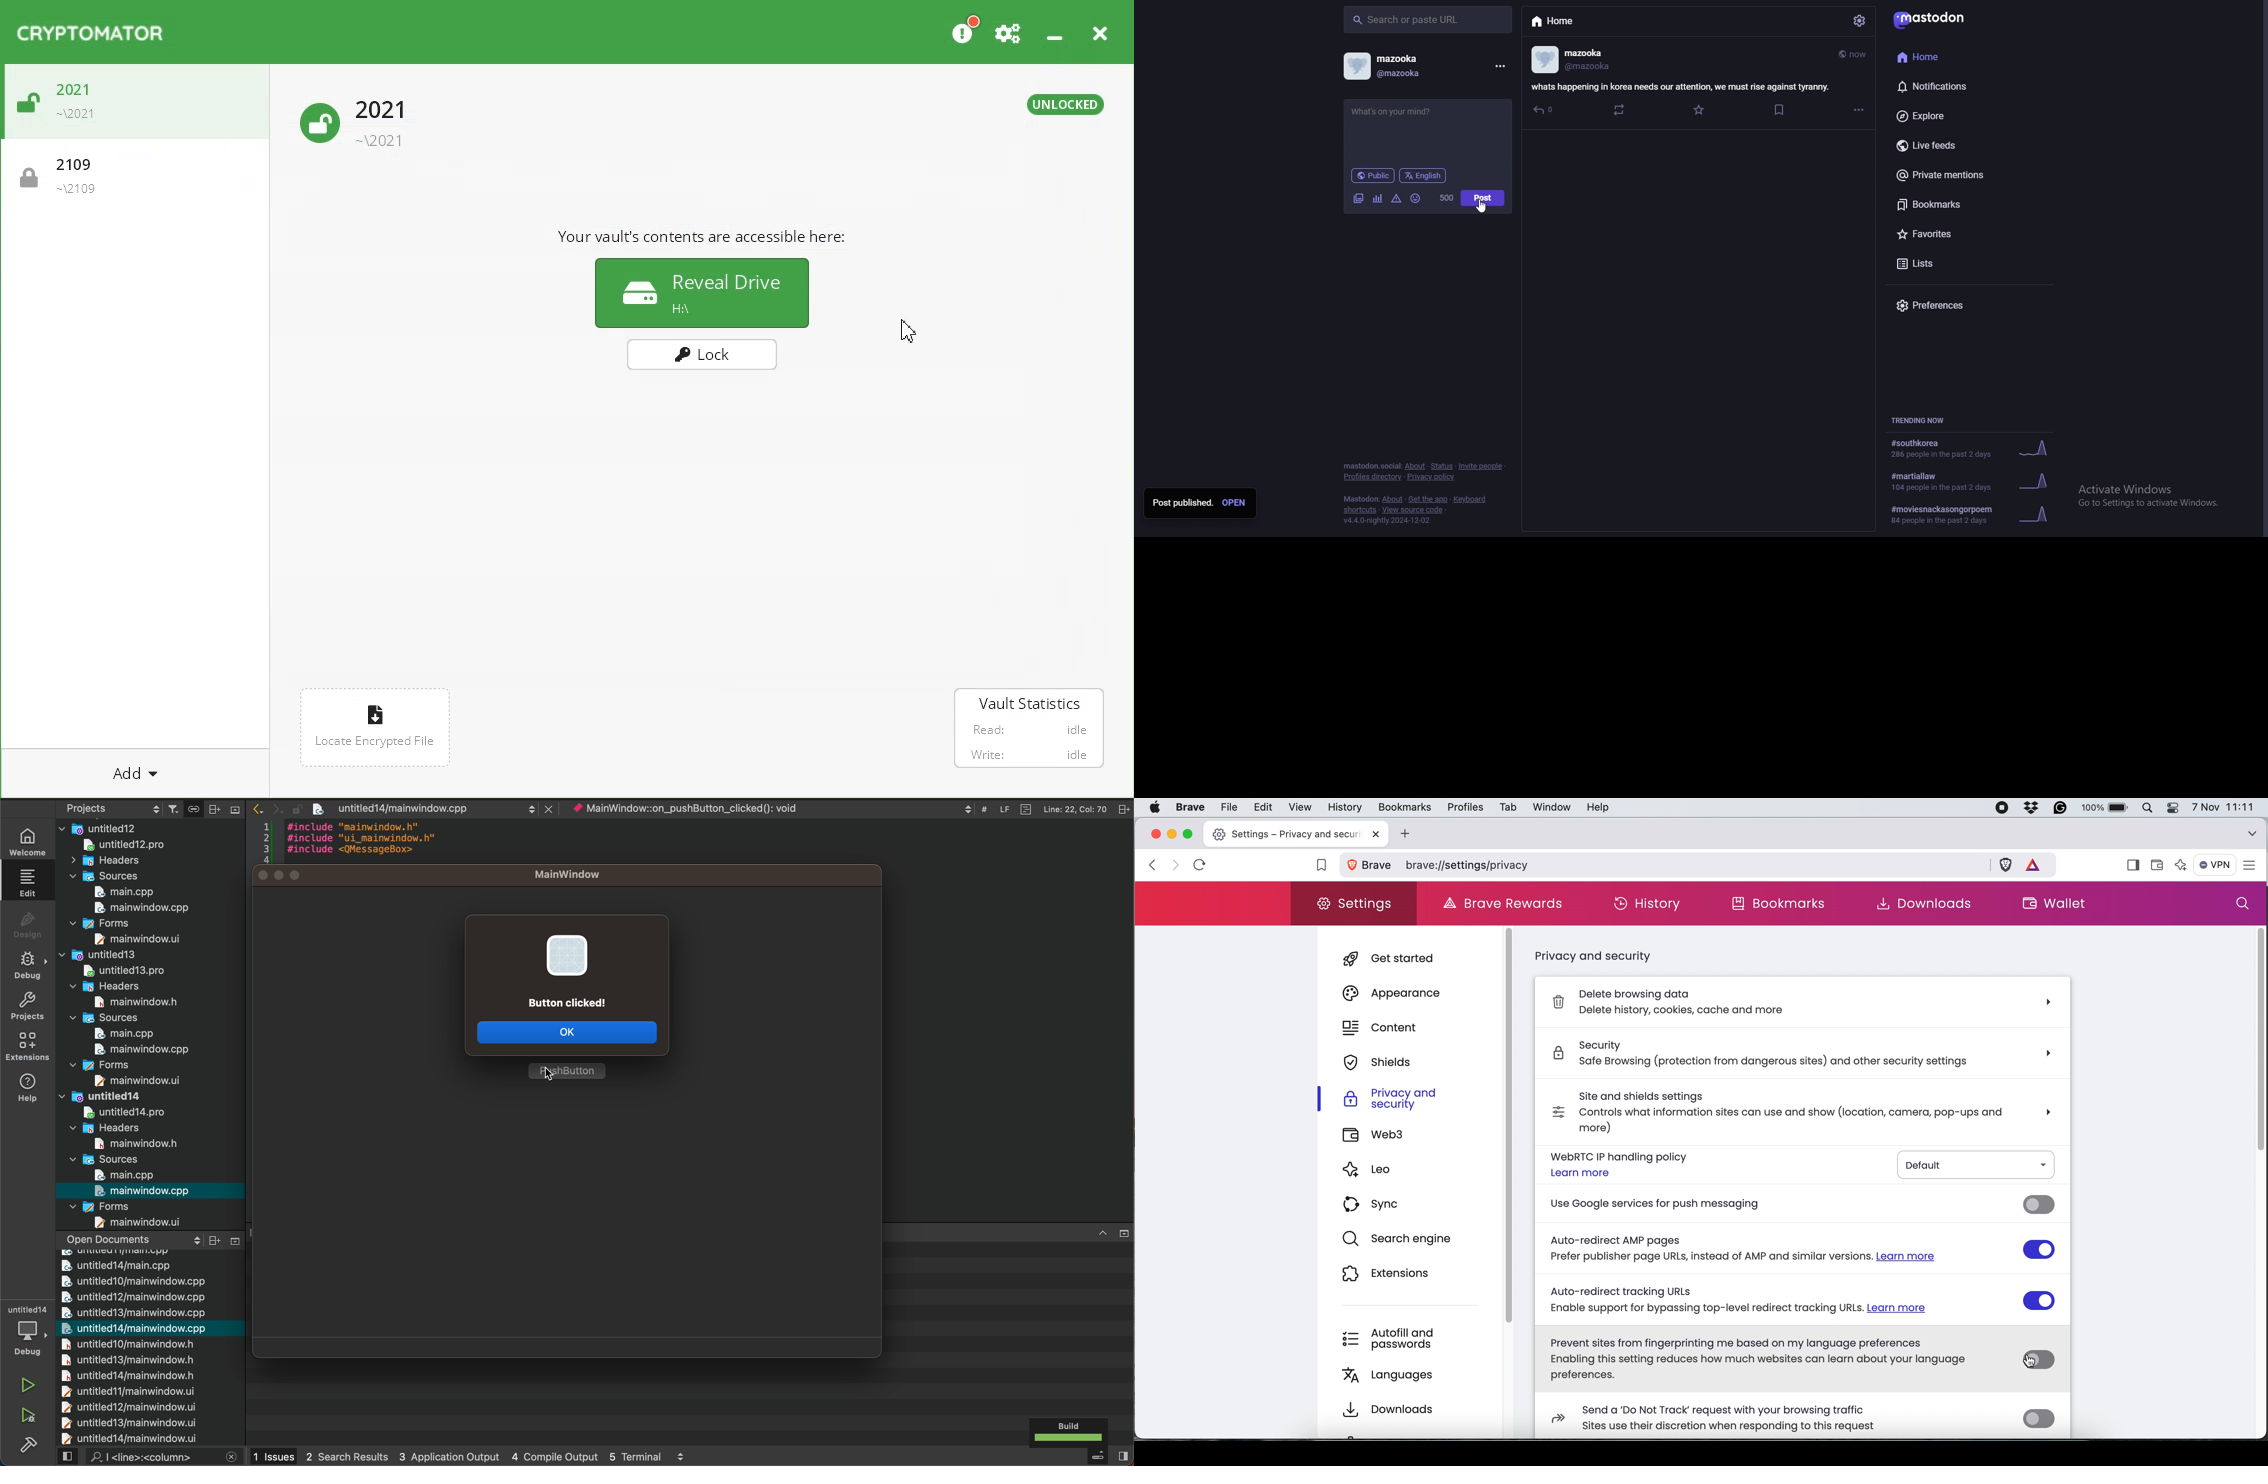 This screenshot has width=2268, height=1484. What do you see at coordinates (1388, 1407) in the screenshot?
I see `downloads` at bounding box center [1388, 1407].